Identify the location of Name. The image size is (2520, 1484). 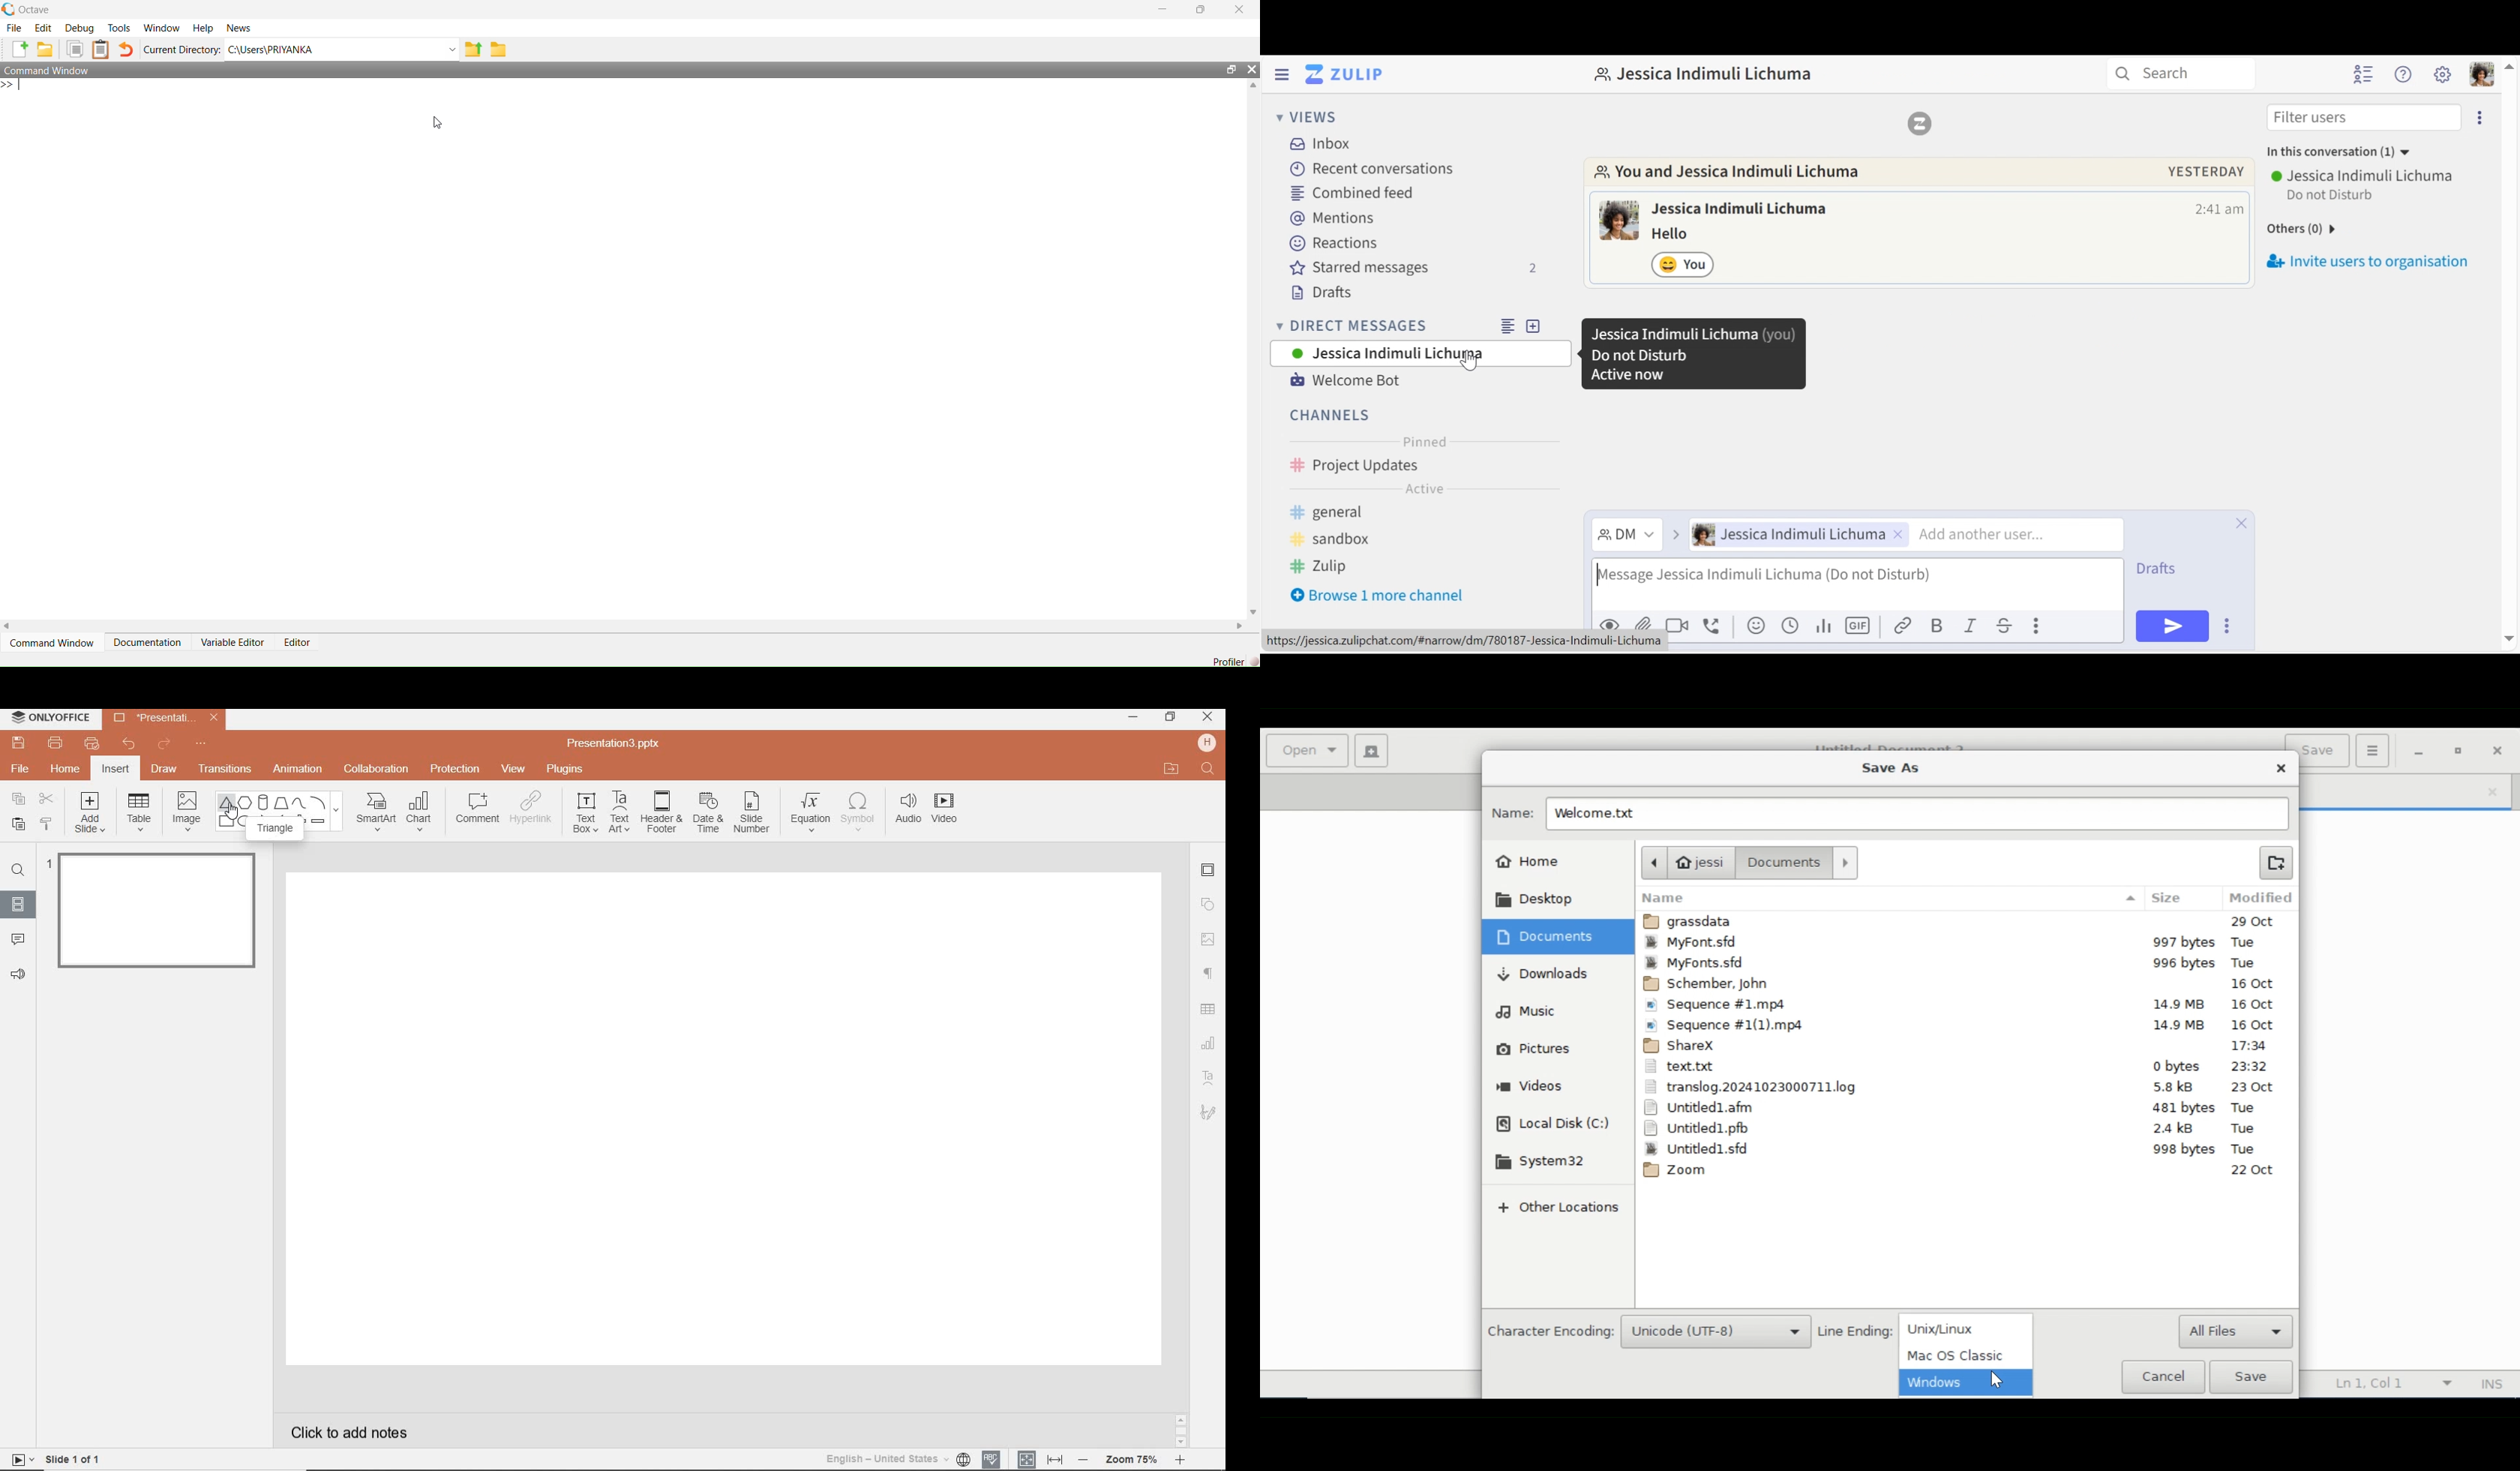
(1513, 813).